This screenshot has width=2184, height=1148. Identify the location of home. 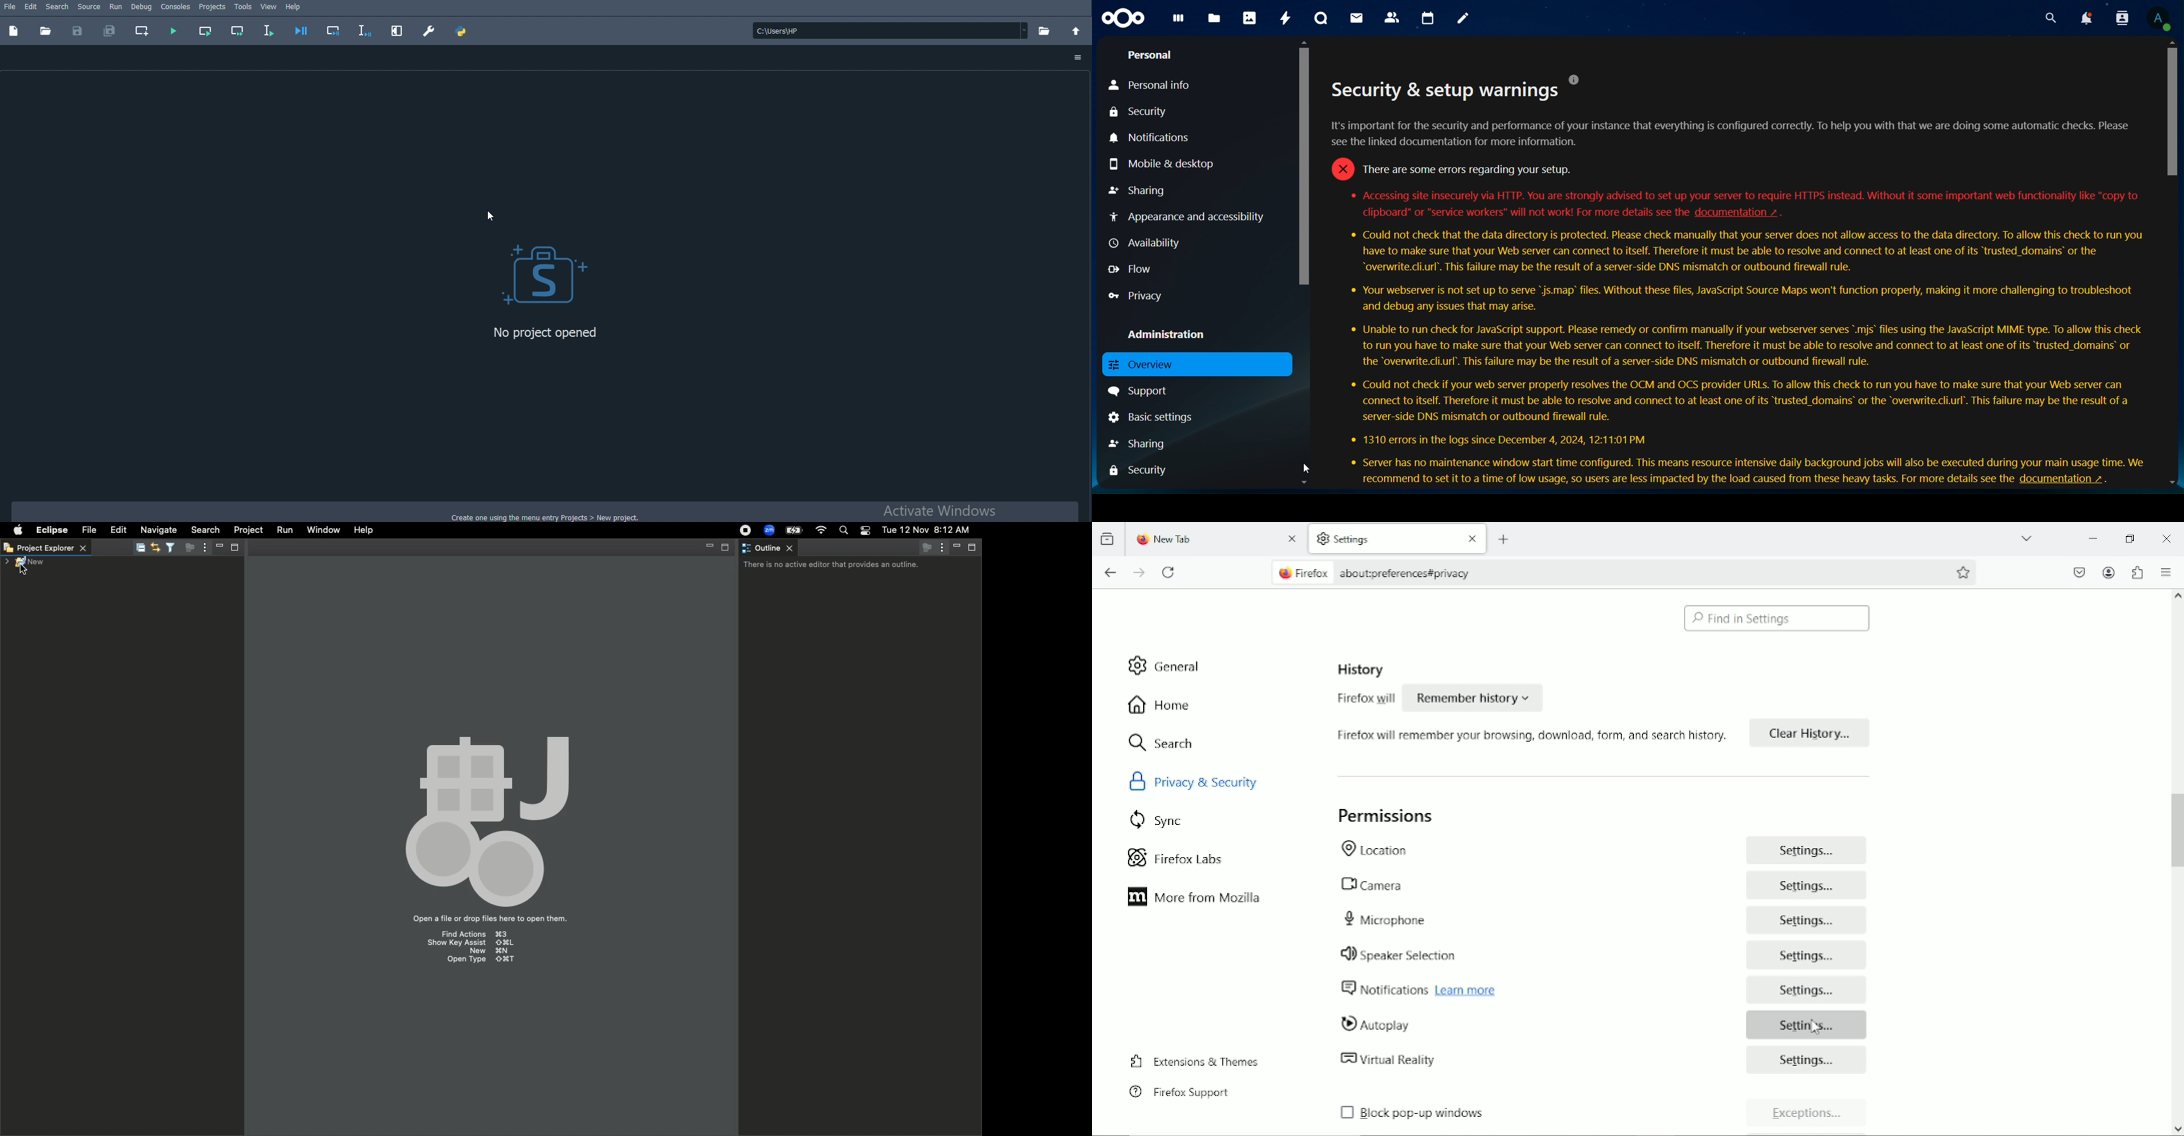
(1161, 704).